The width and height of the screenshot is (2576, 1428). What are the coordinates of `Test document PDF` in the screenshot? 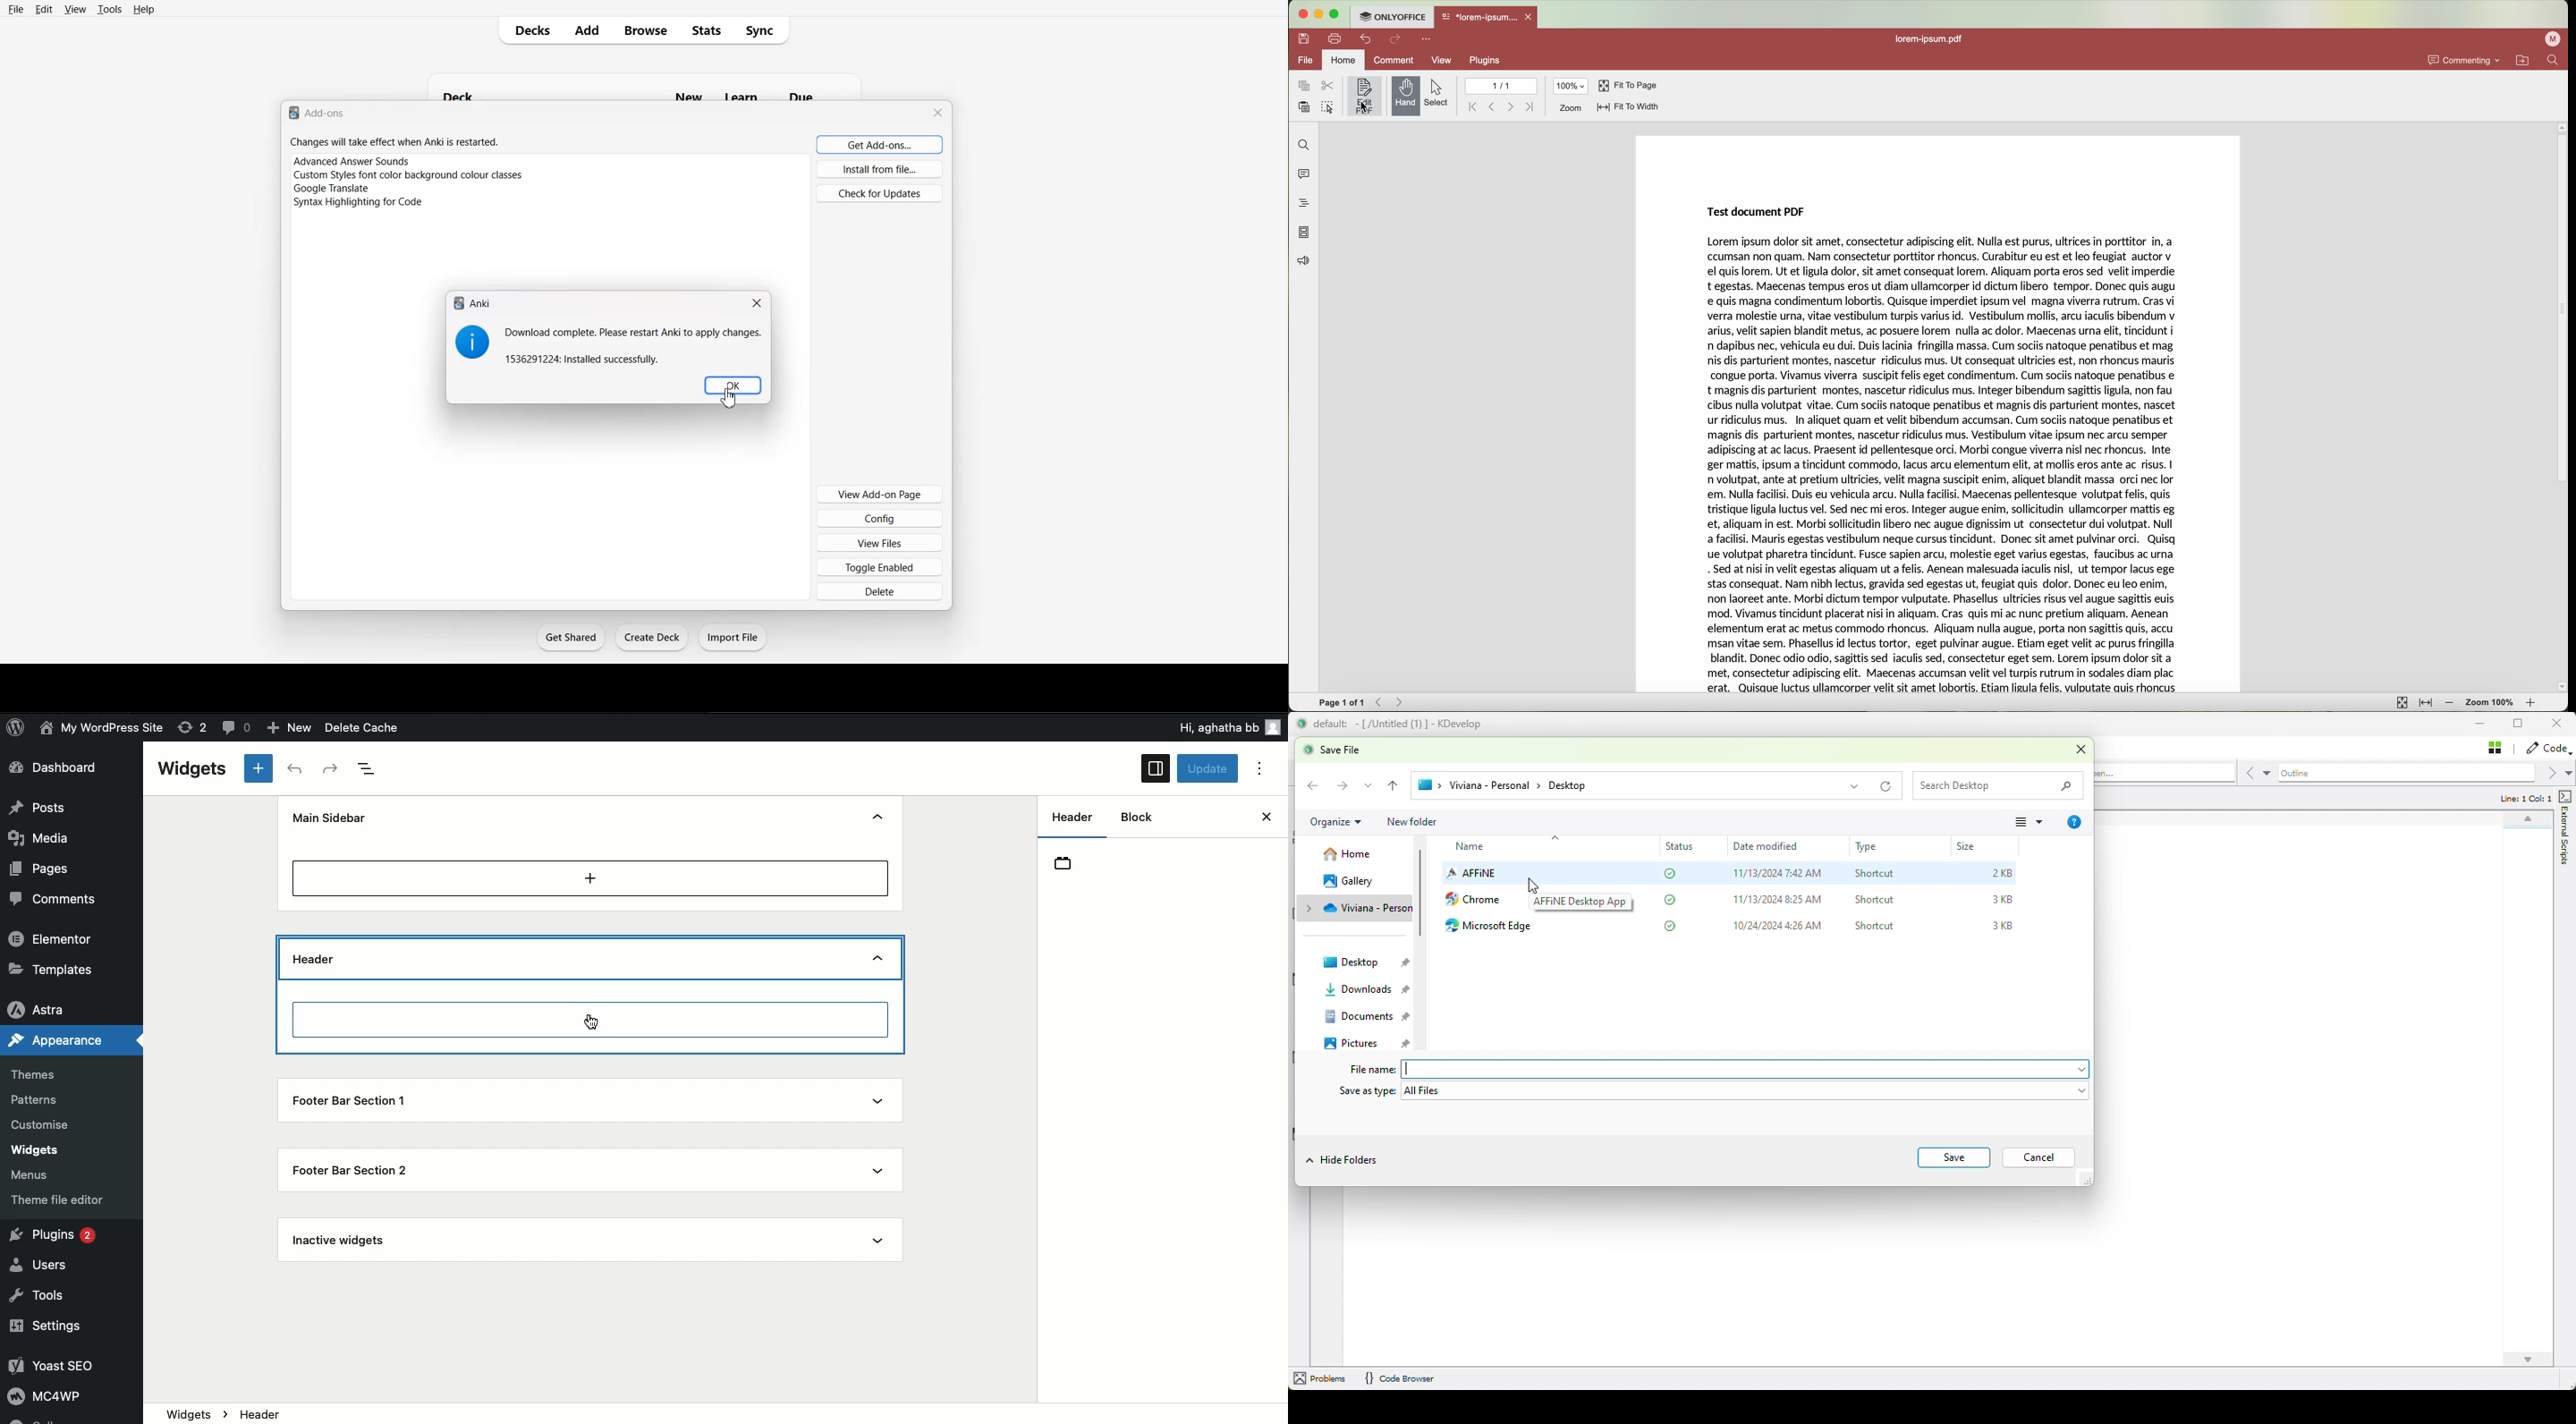 It's located at (1759, 213).